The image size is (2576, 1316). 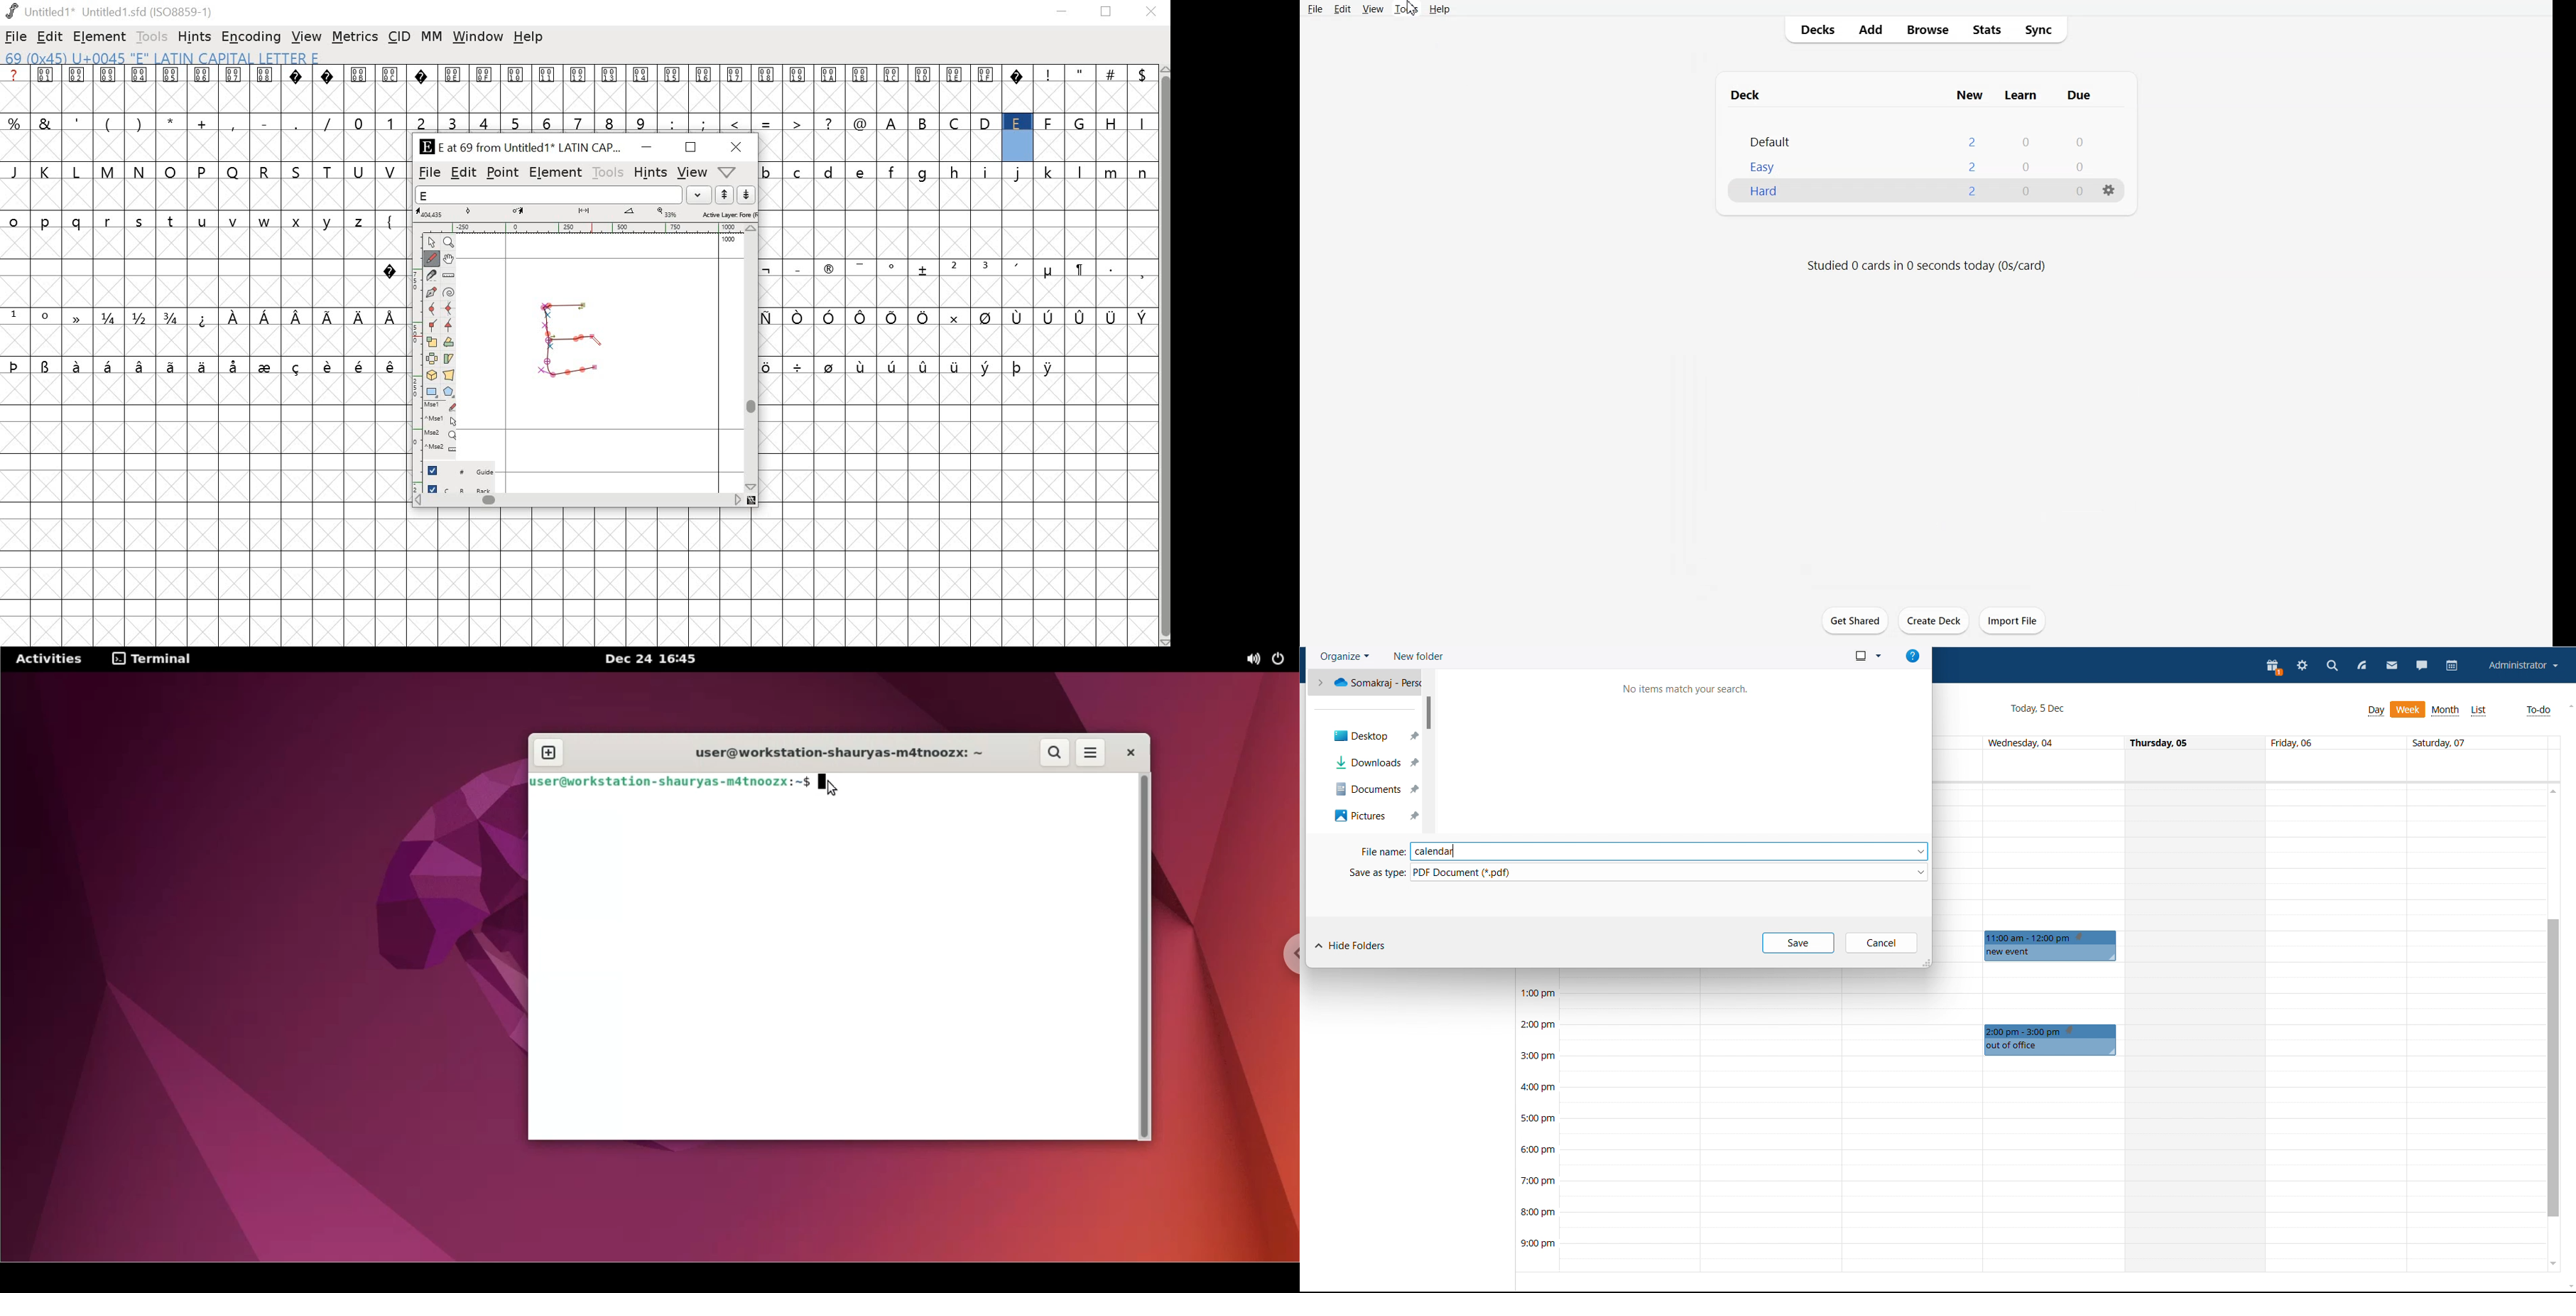 I want to click on get shared, so click(x=1846, y=617).